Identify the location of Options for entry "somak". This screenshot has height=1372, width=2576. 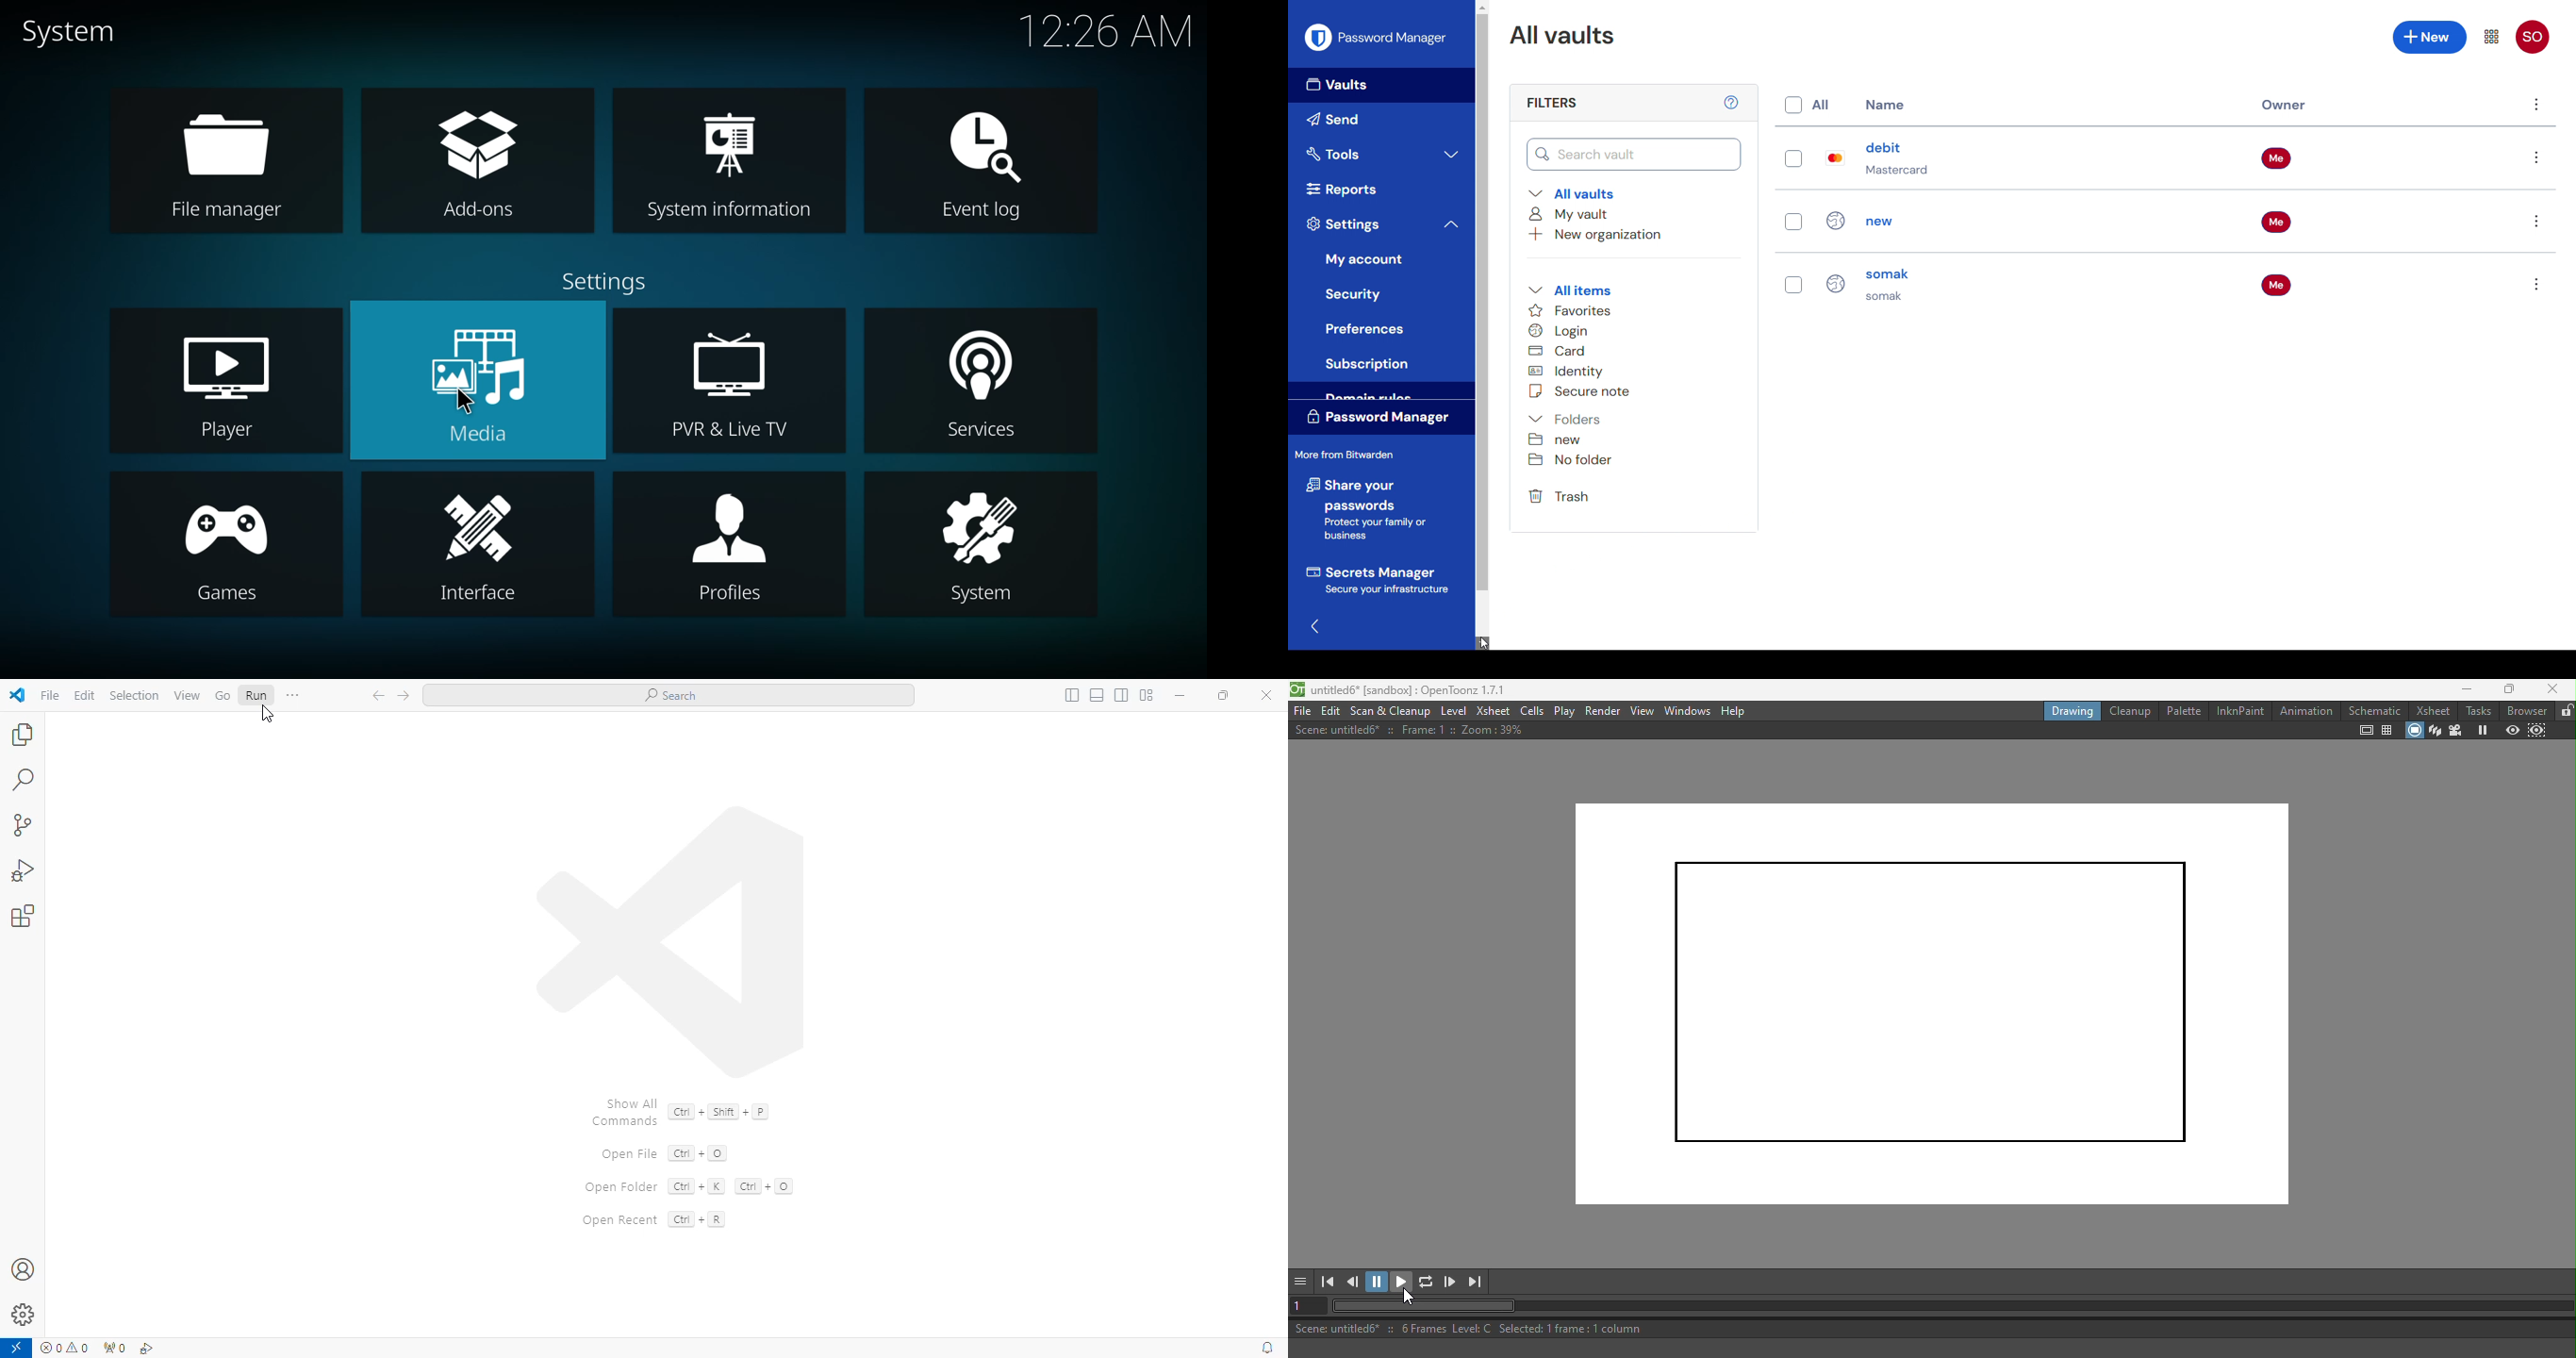
(2535, 284).